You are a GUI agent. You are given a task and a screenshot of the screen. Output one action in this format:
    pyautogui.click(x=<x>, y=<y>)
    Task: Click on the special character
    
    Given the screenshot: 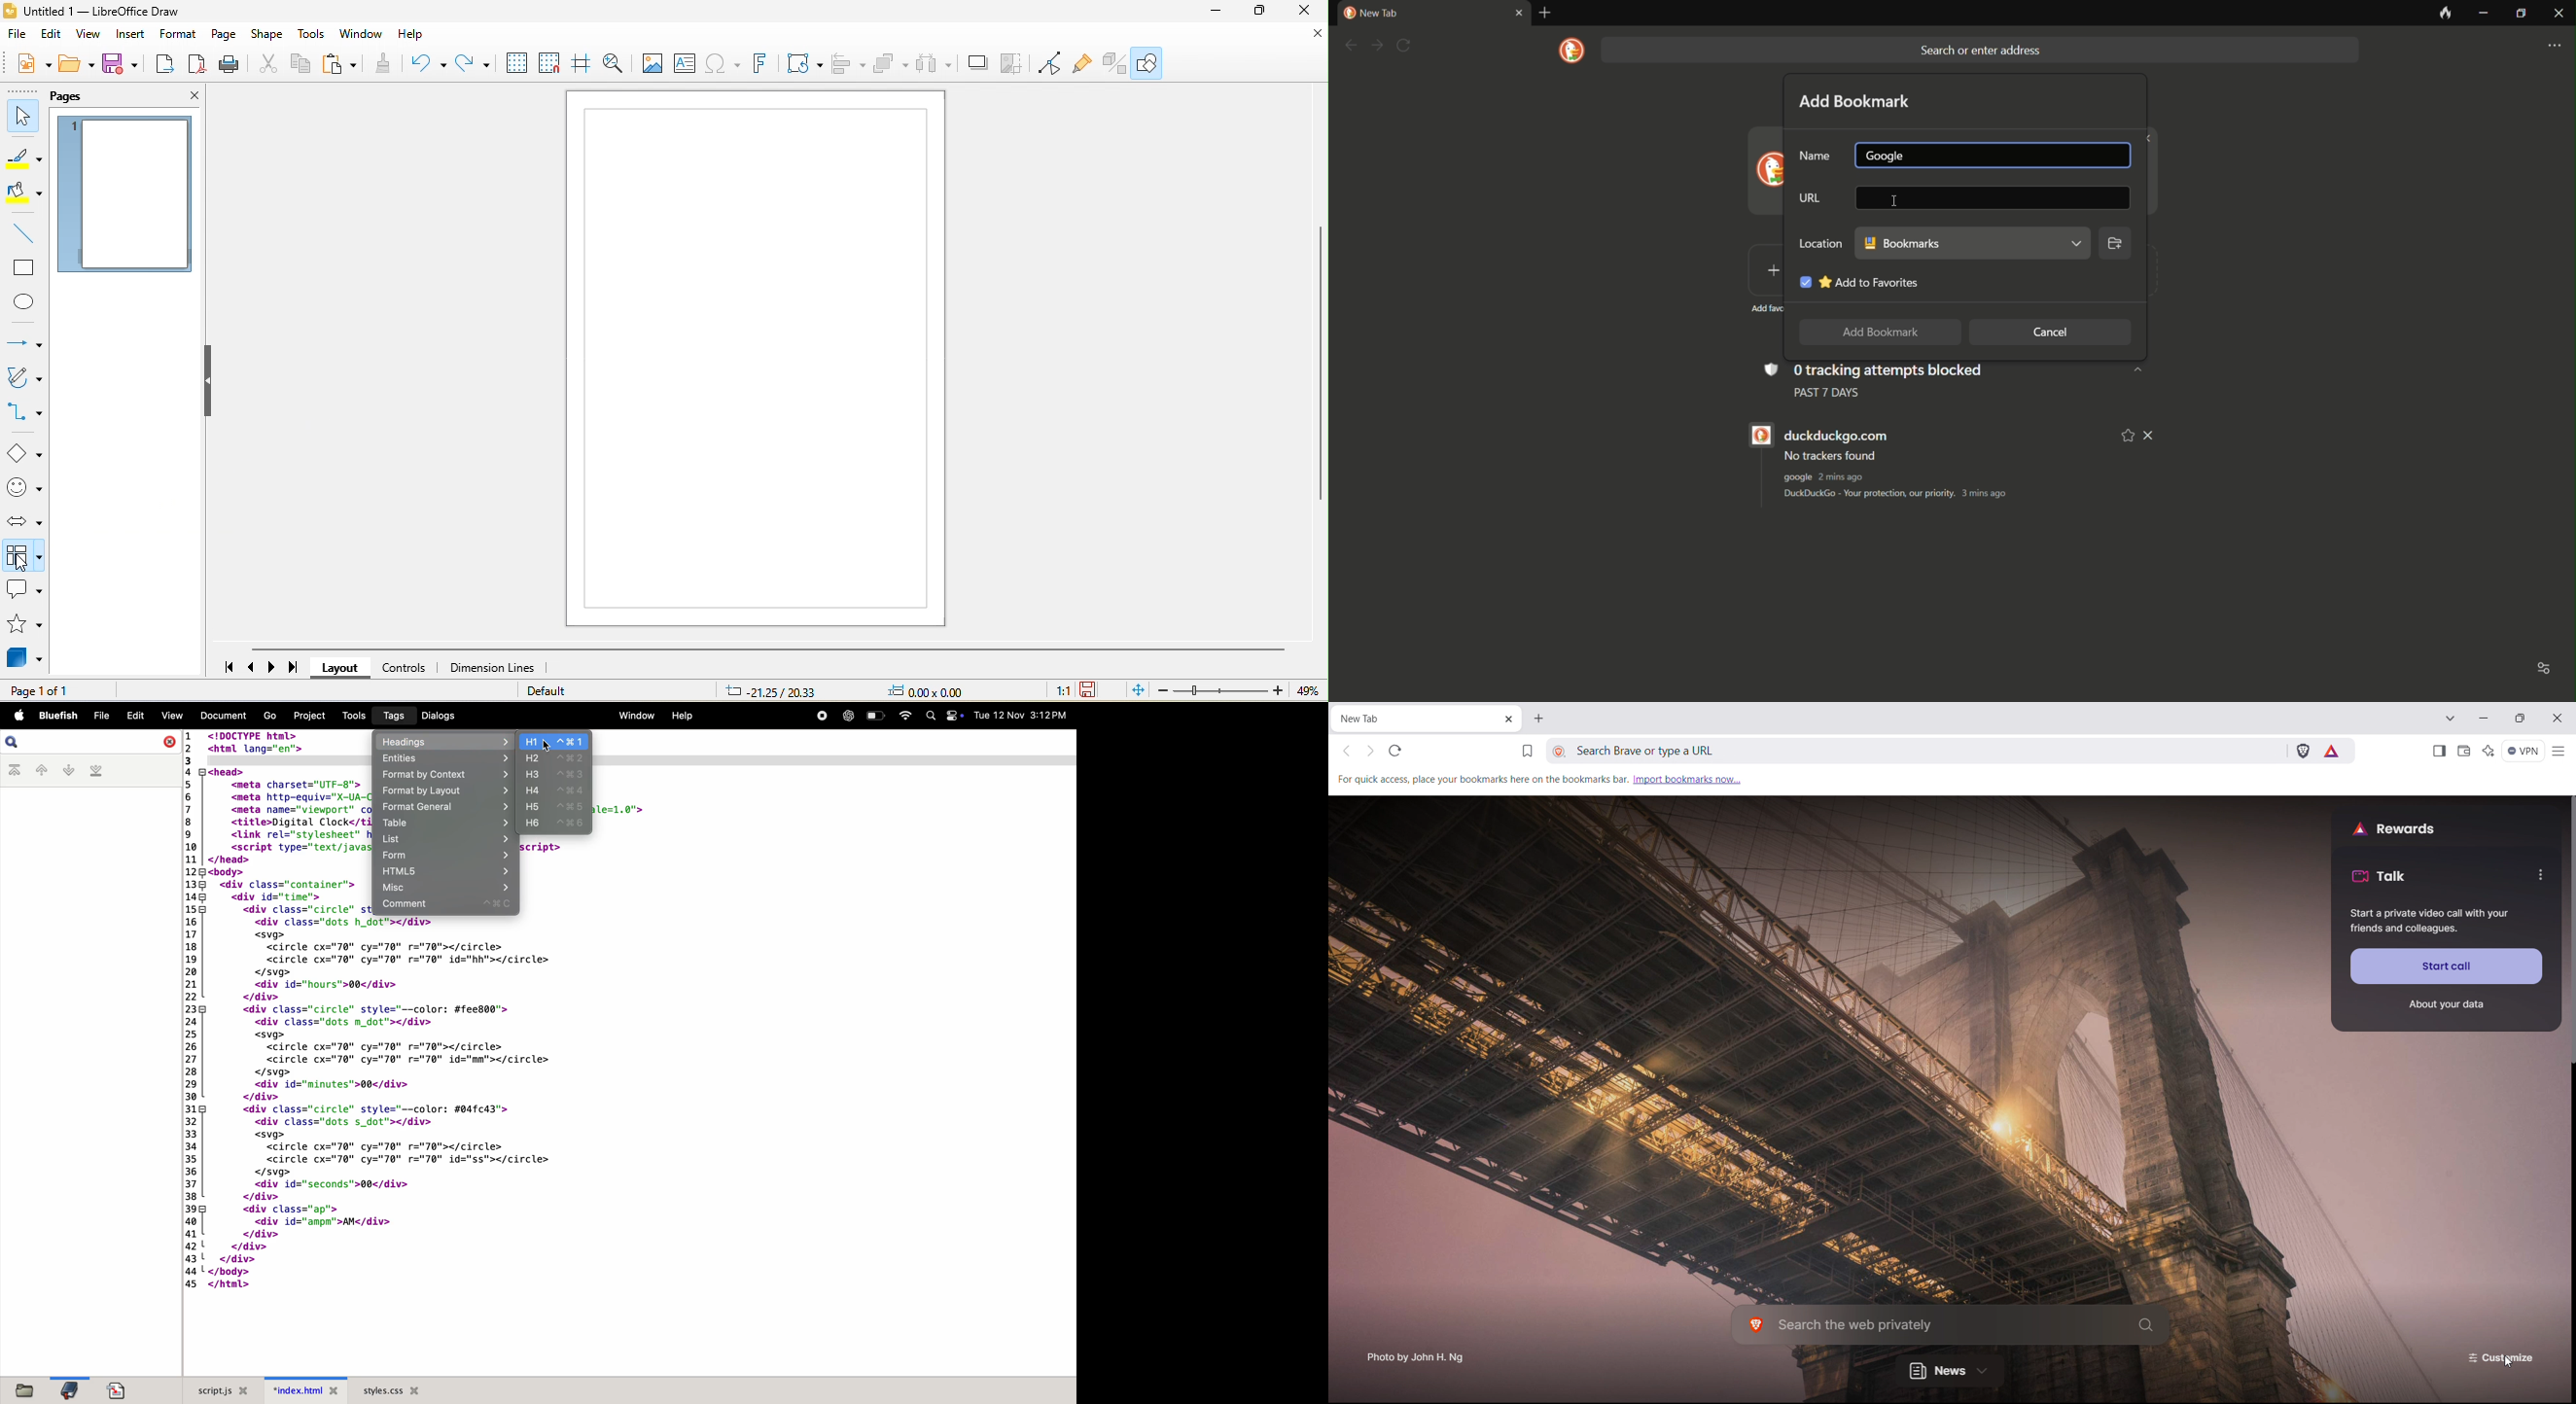 What is the action you would take?
    pyautogui.click(x=724, y=66)
    